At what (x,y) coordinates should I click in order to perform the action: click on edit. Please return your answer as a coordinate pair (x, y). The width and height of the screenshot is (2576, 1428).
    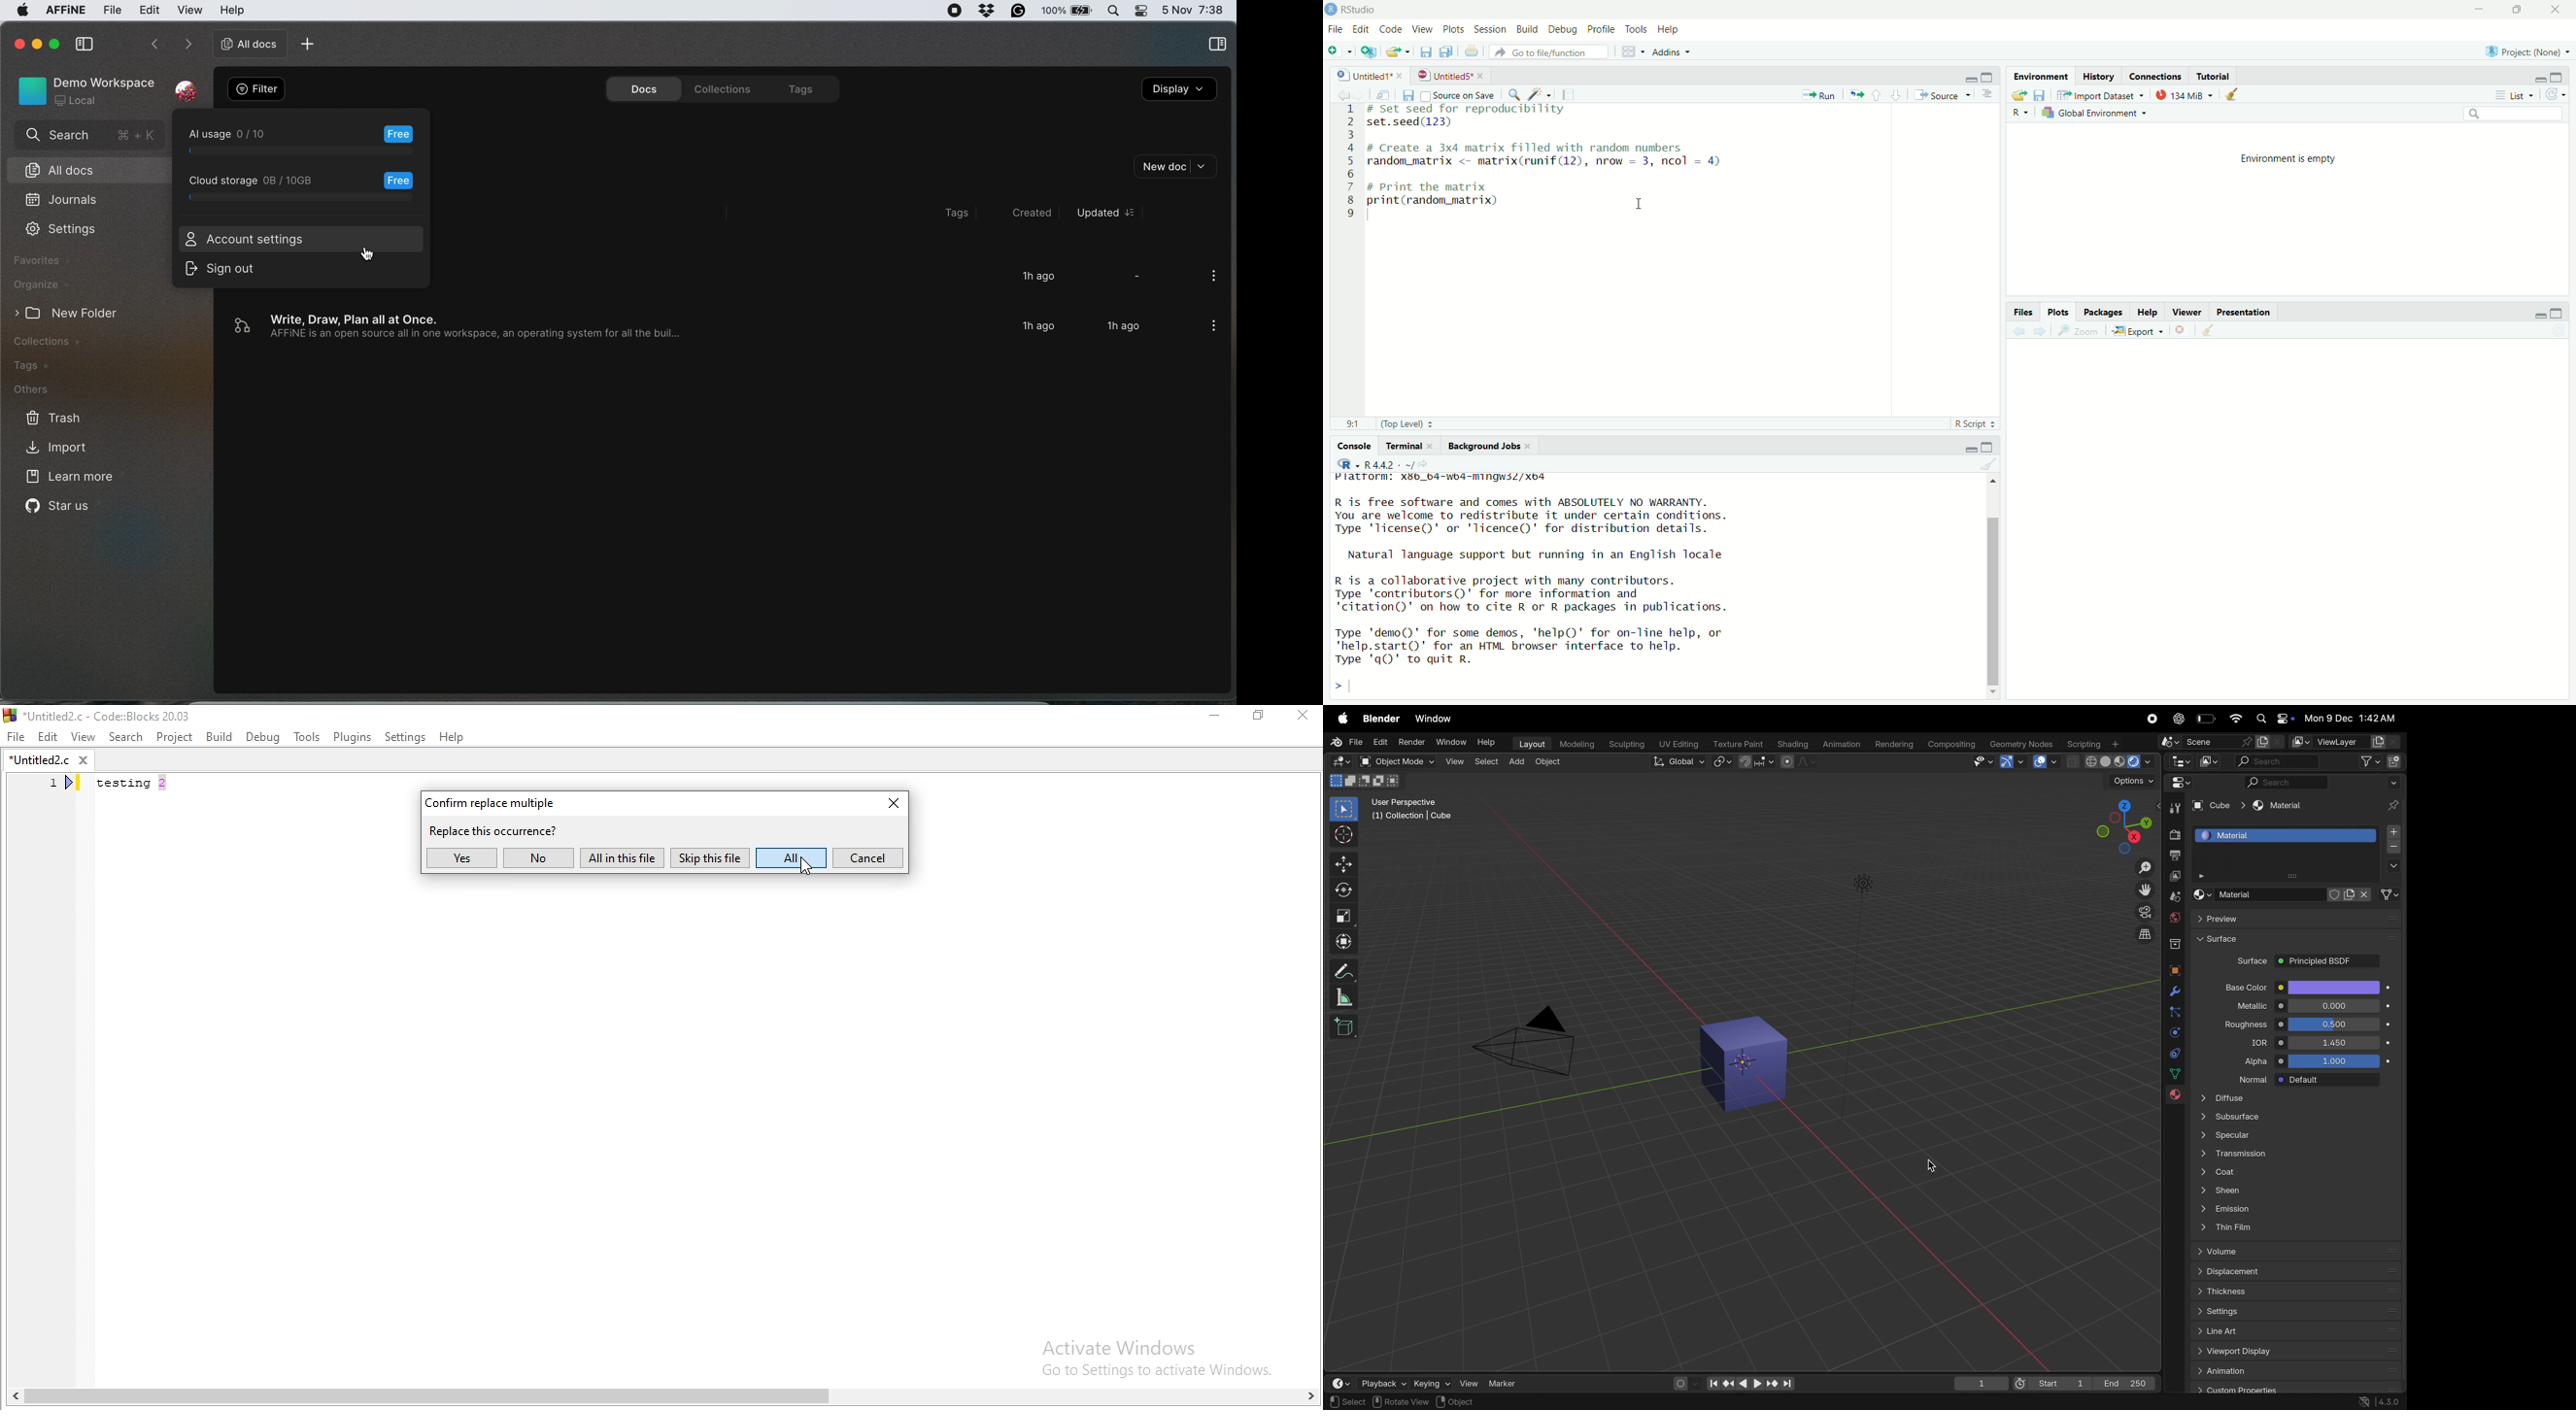
    Looking at the image, I should click on (150, 11).